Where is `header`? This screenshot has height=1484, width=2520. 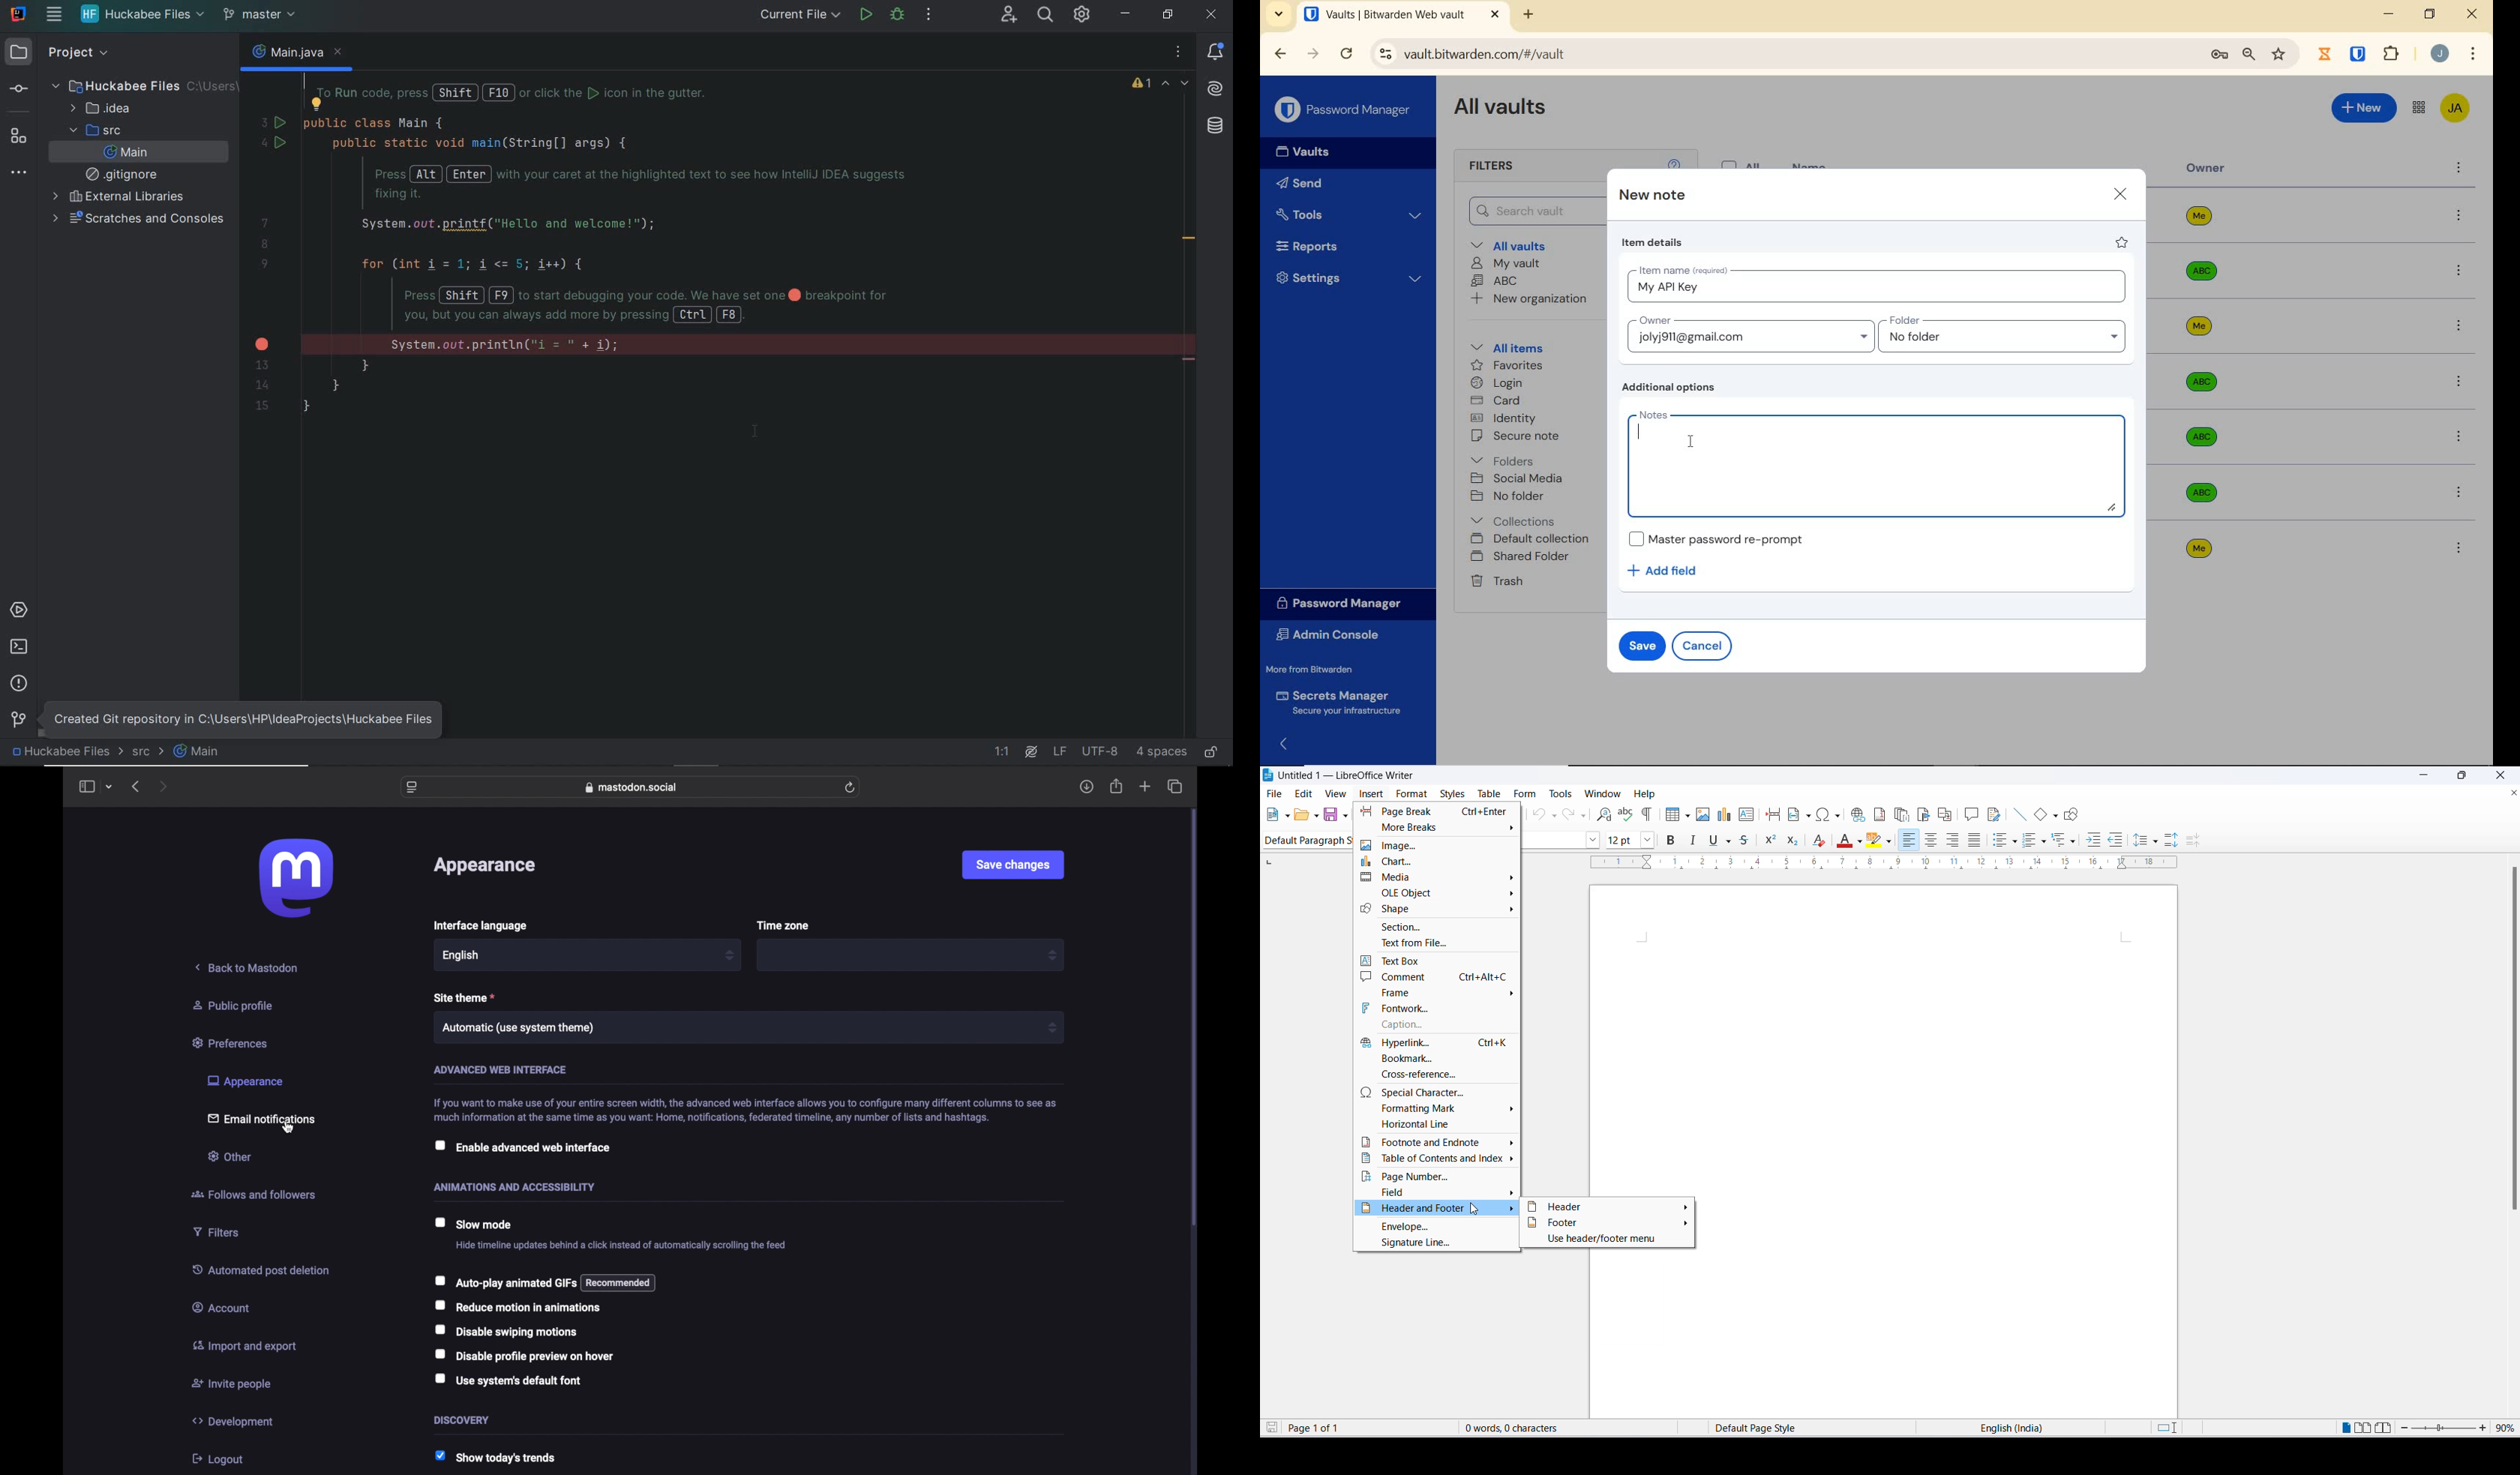 header is located at coordinates (1608, 1207).